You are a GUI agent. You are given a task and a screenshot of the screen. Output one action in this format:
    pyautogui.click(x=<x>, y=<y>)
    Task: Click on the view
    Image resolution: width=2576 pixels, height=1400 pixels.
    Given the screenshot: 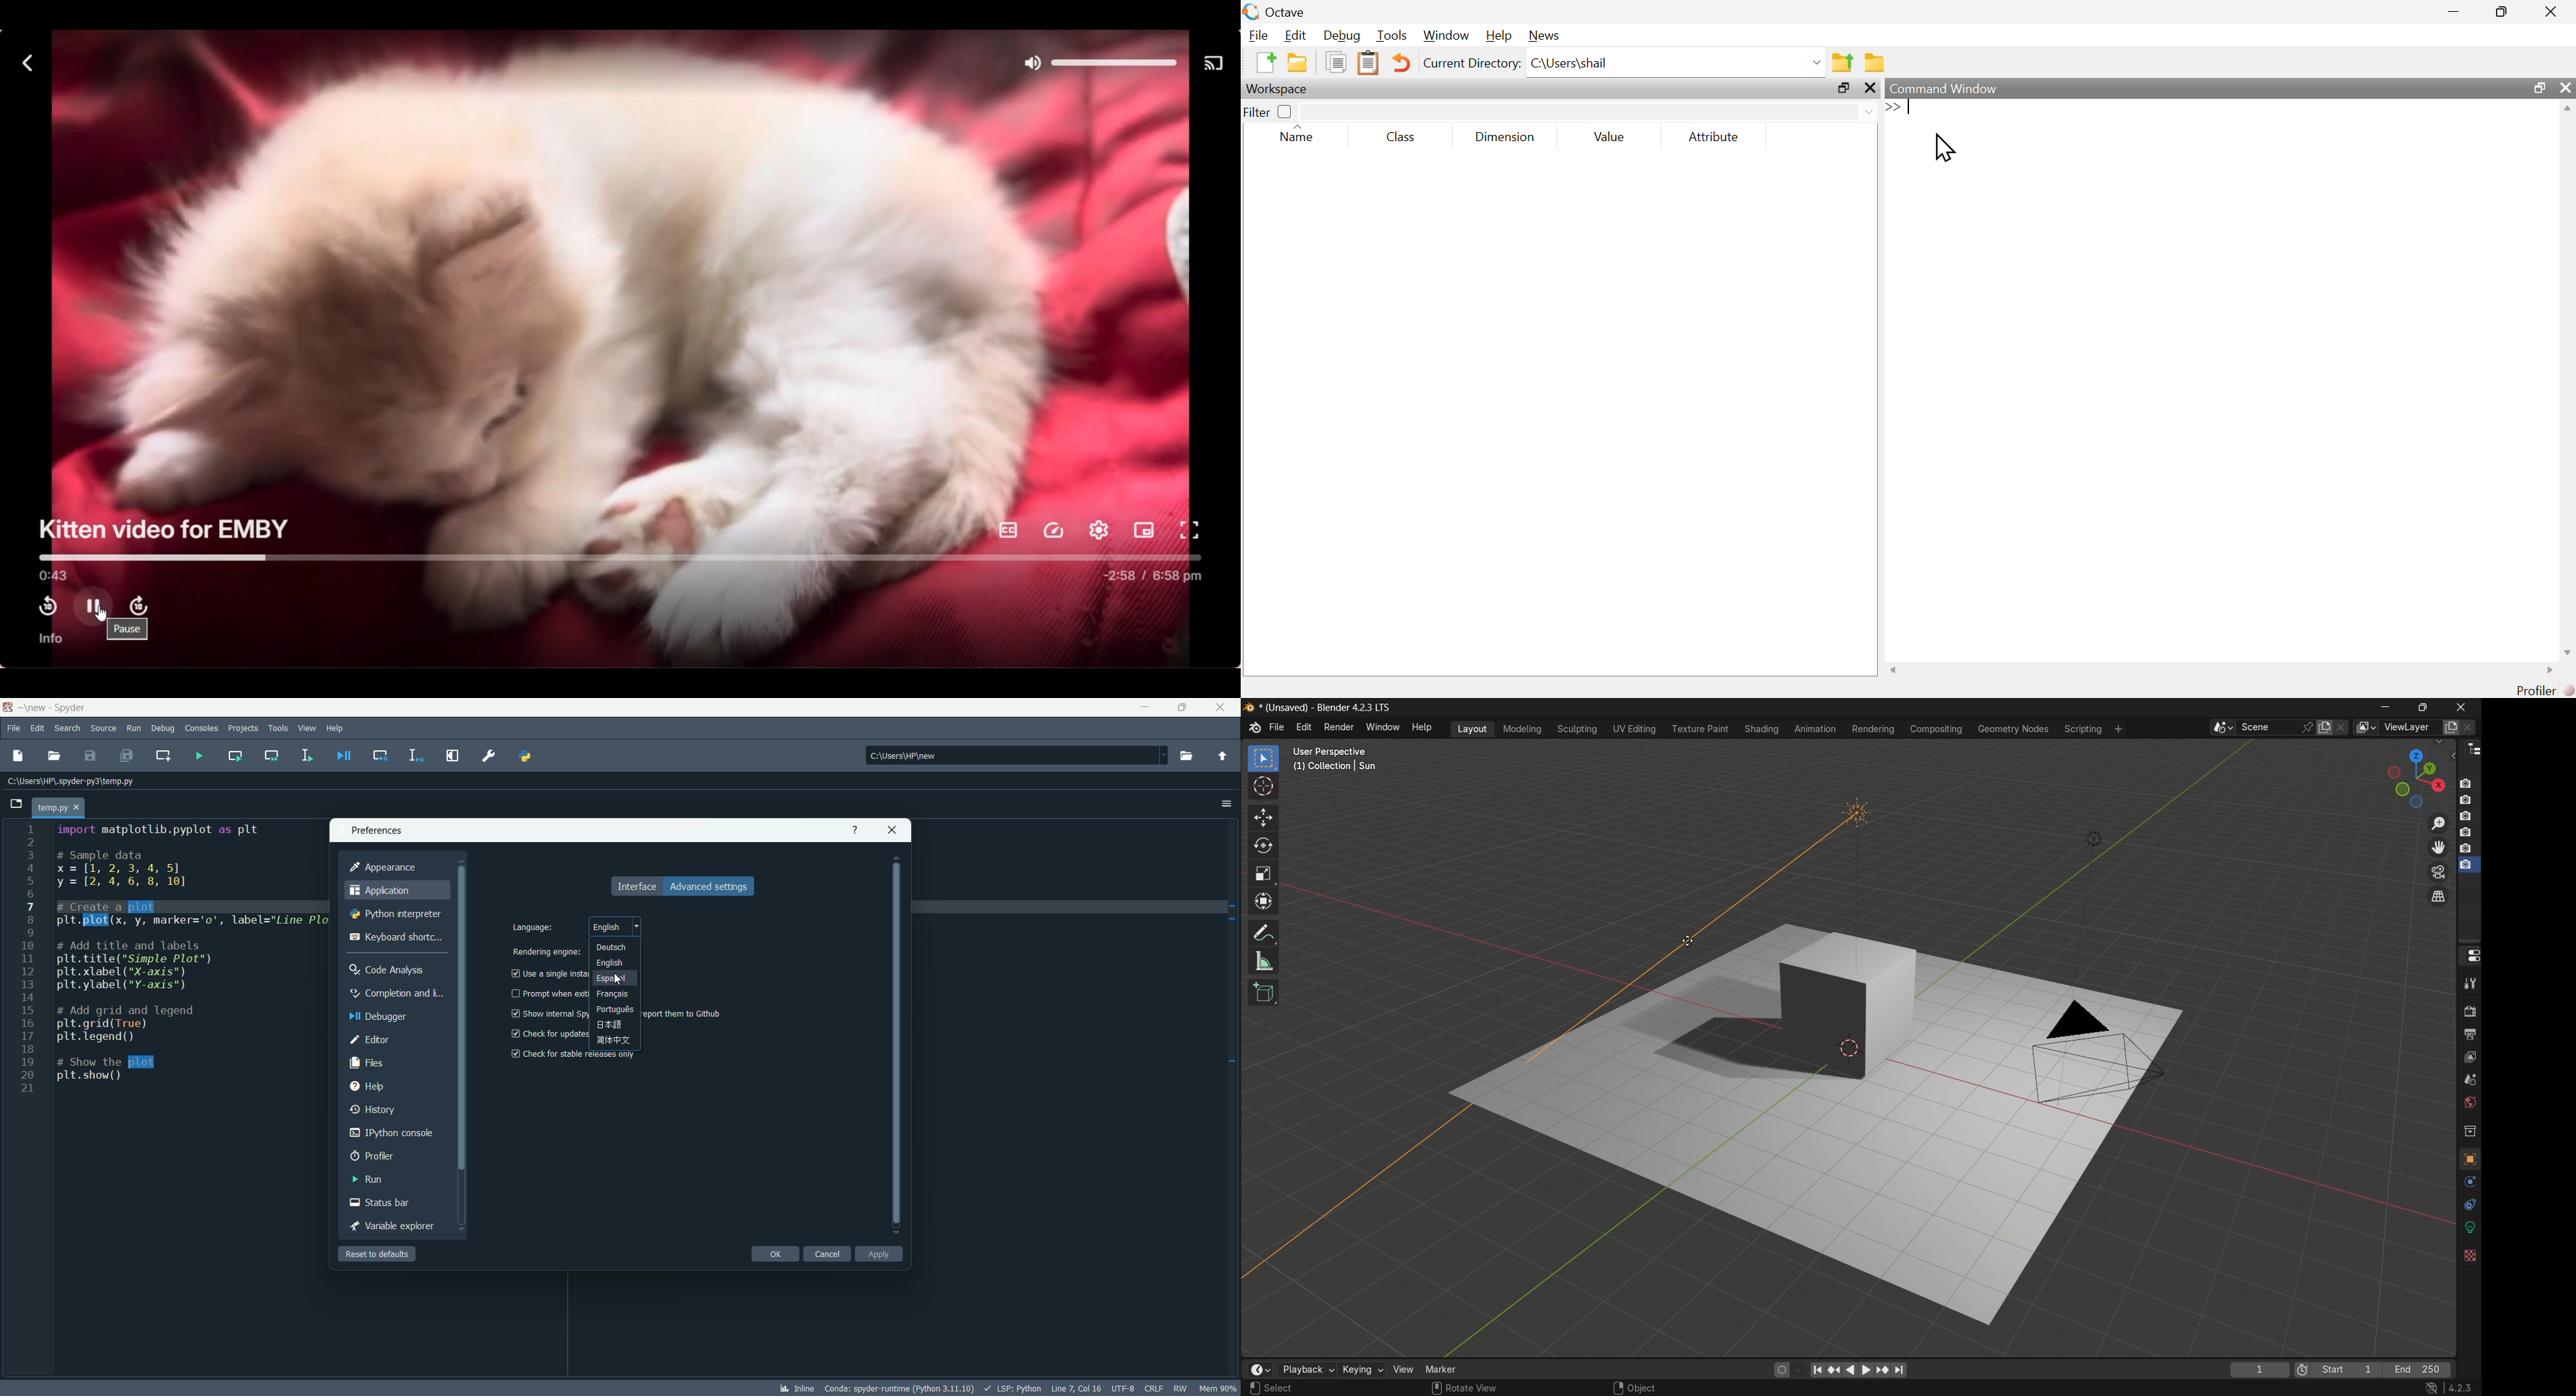 What is the action you would take?
    pyautogui.click(x=306, y=728)
    